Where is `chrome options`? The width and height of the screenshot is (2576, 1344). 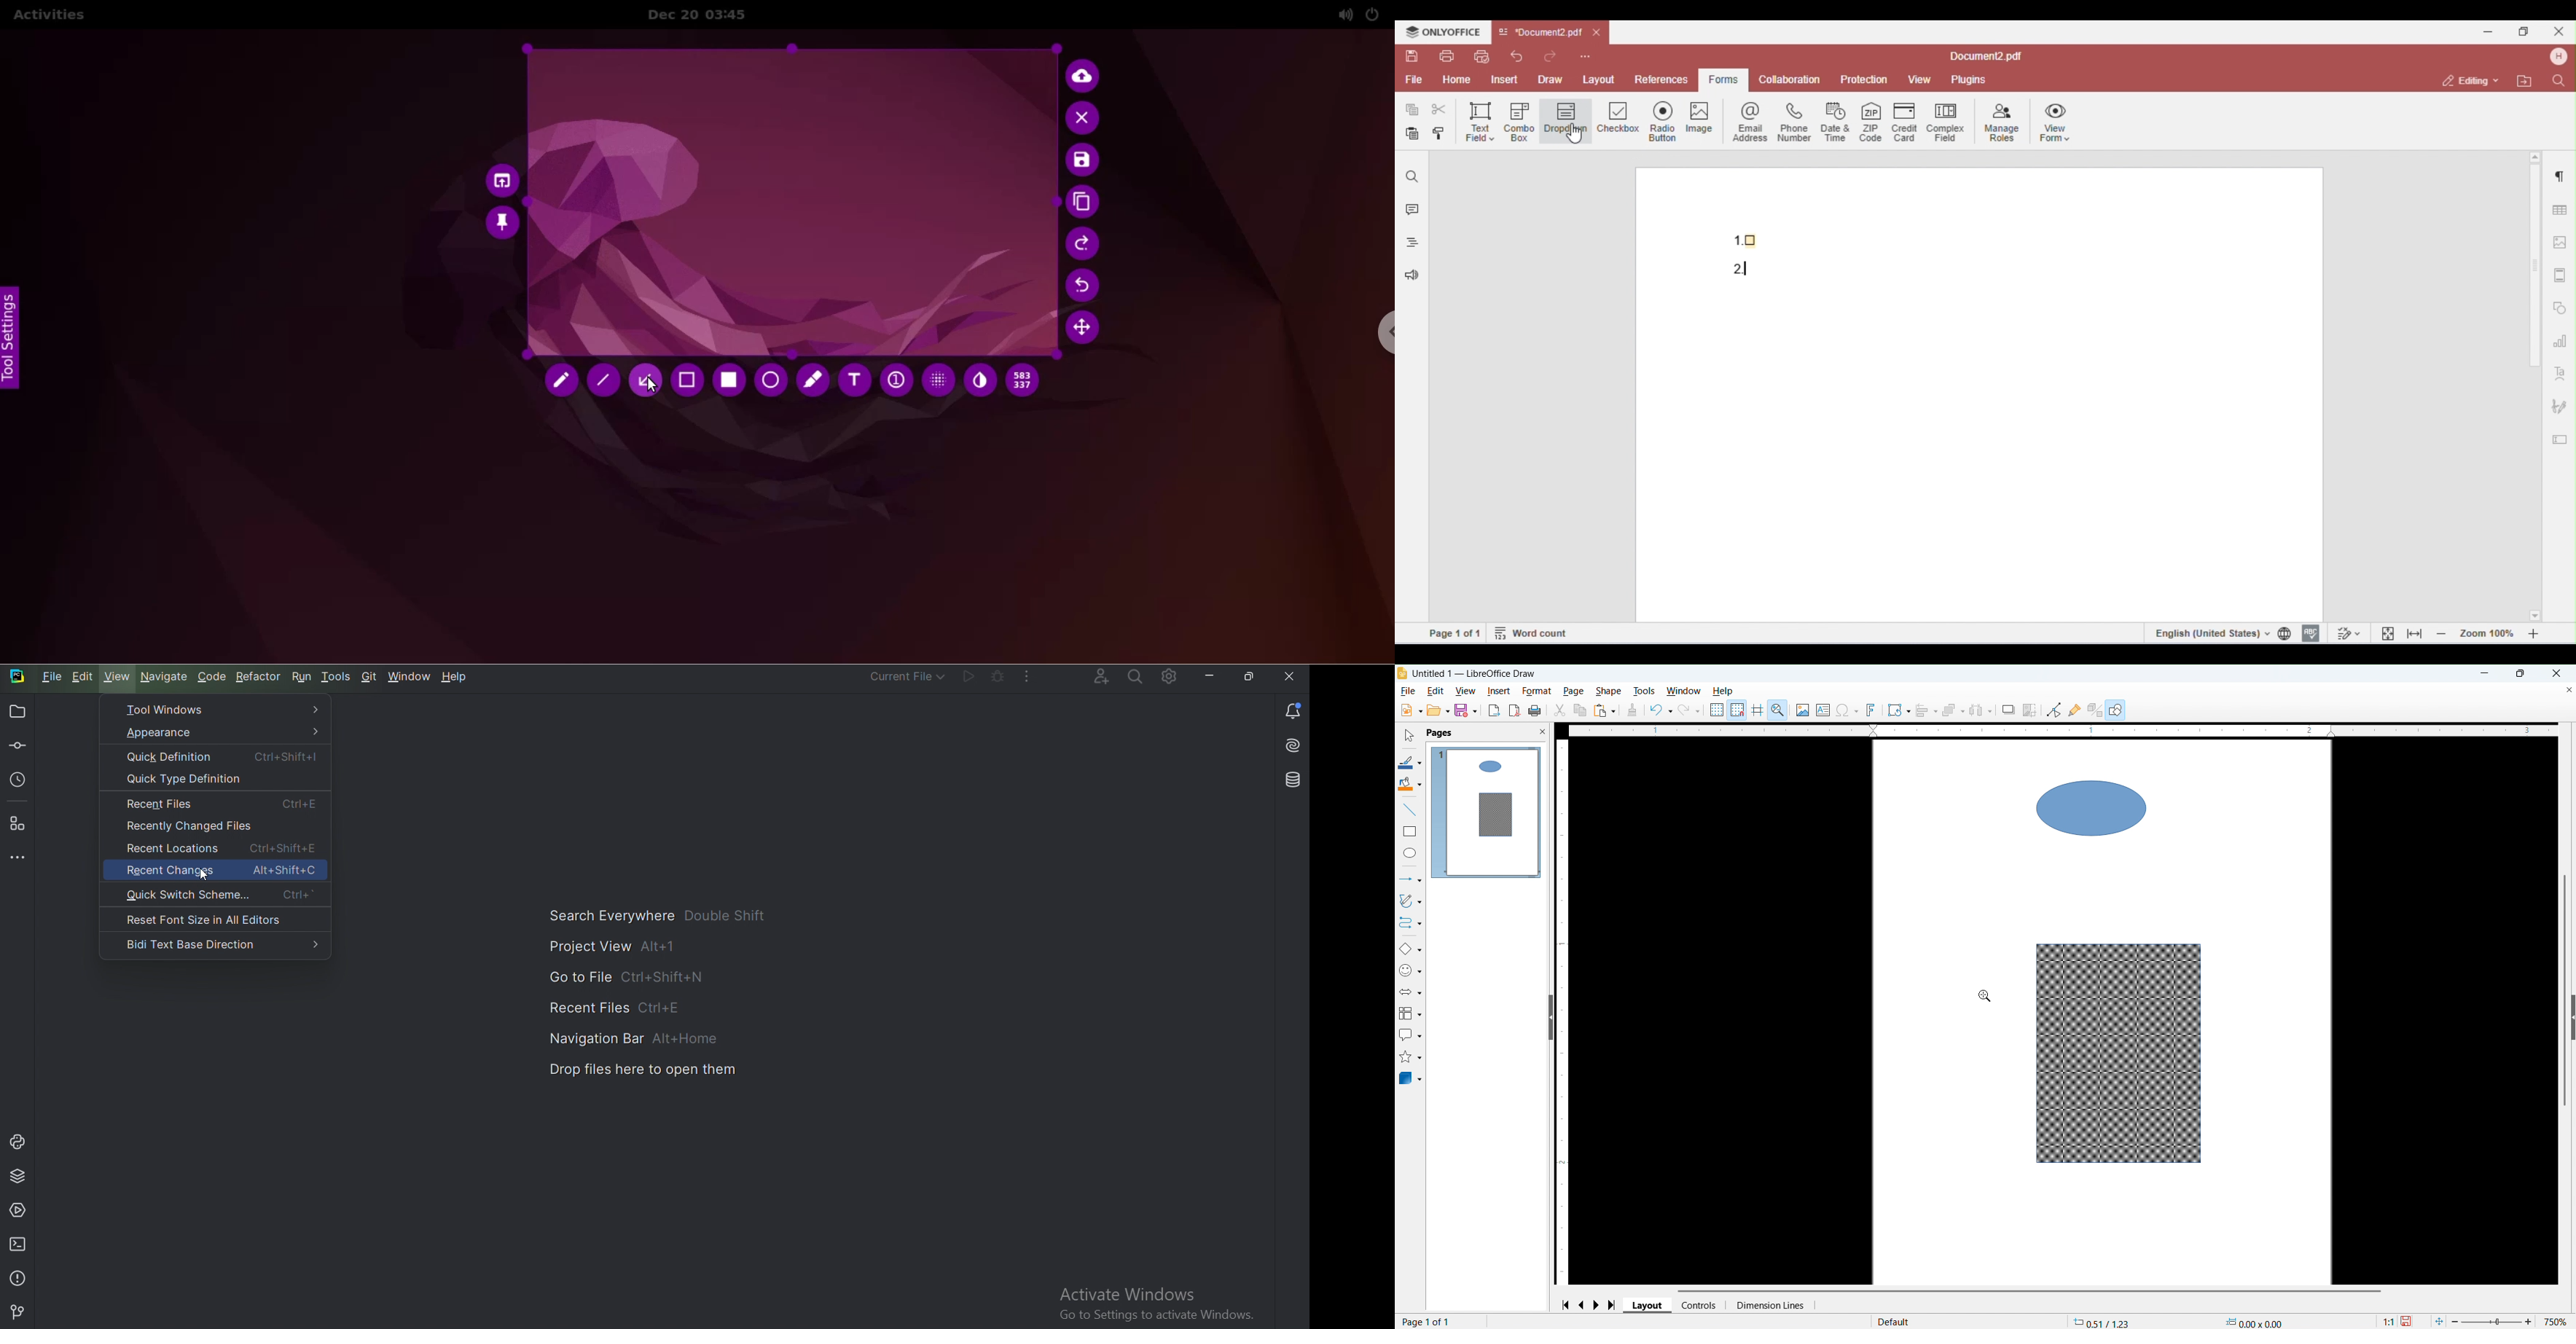
chrome options is located at coordinates (1377, 336).